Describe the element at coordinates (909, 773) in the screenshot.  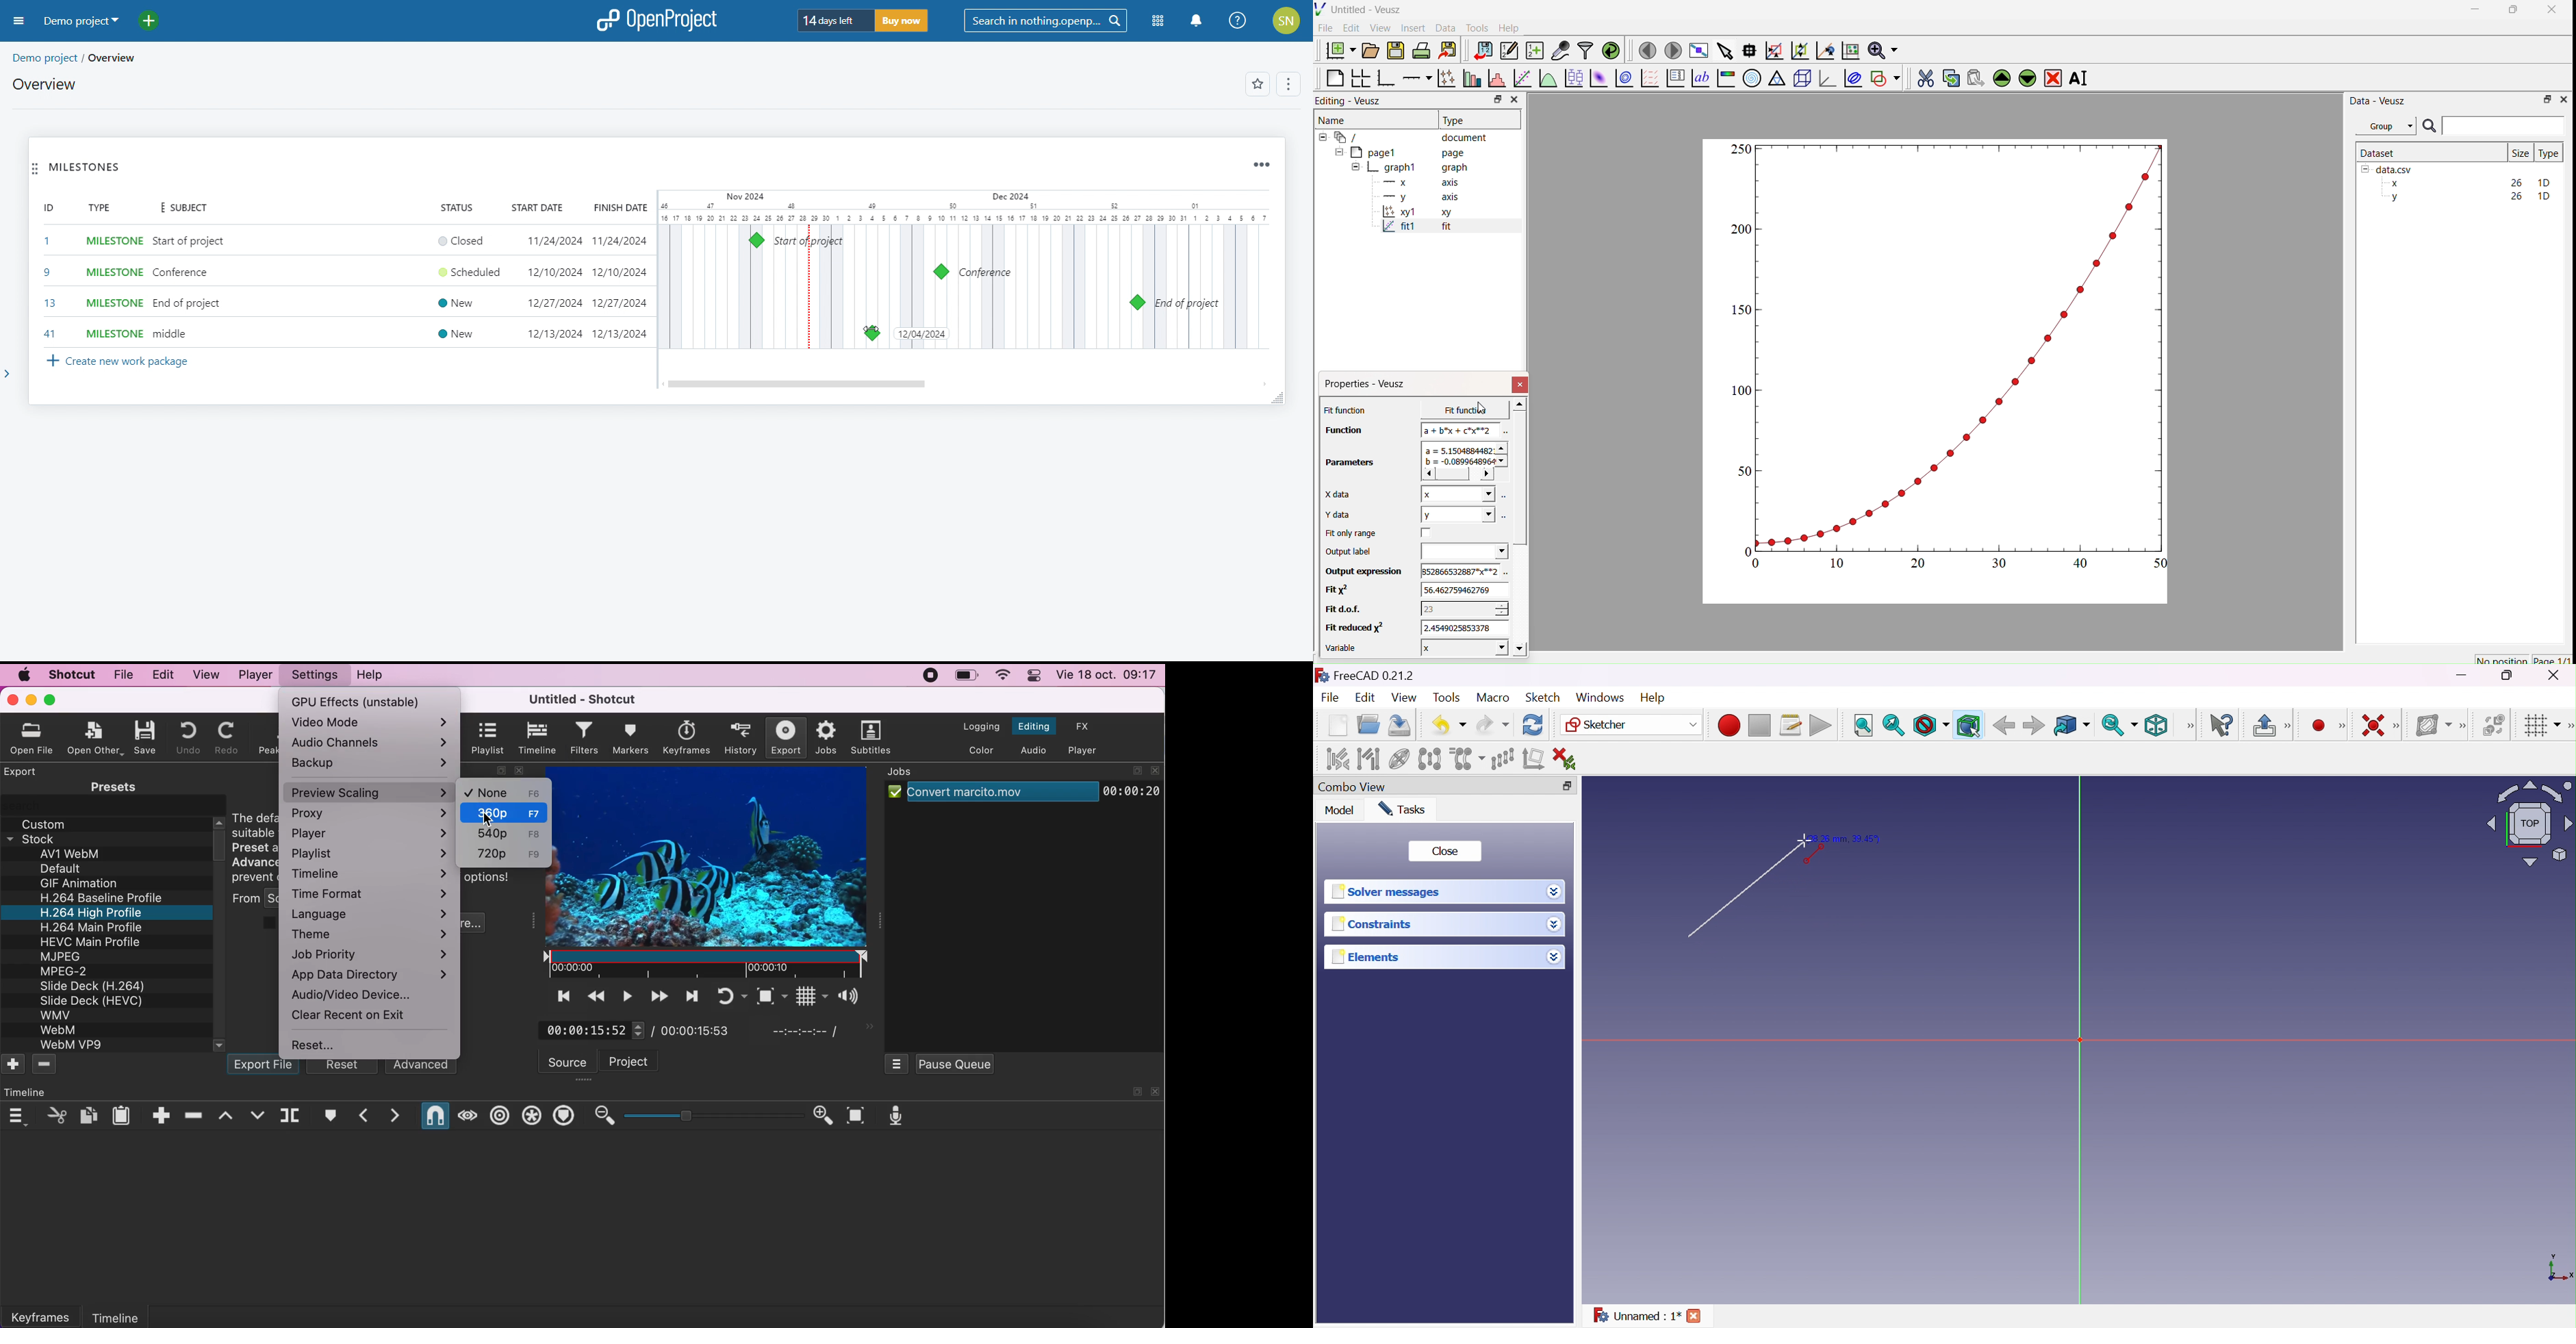
I see `jobs panel` at that location.